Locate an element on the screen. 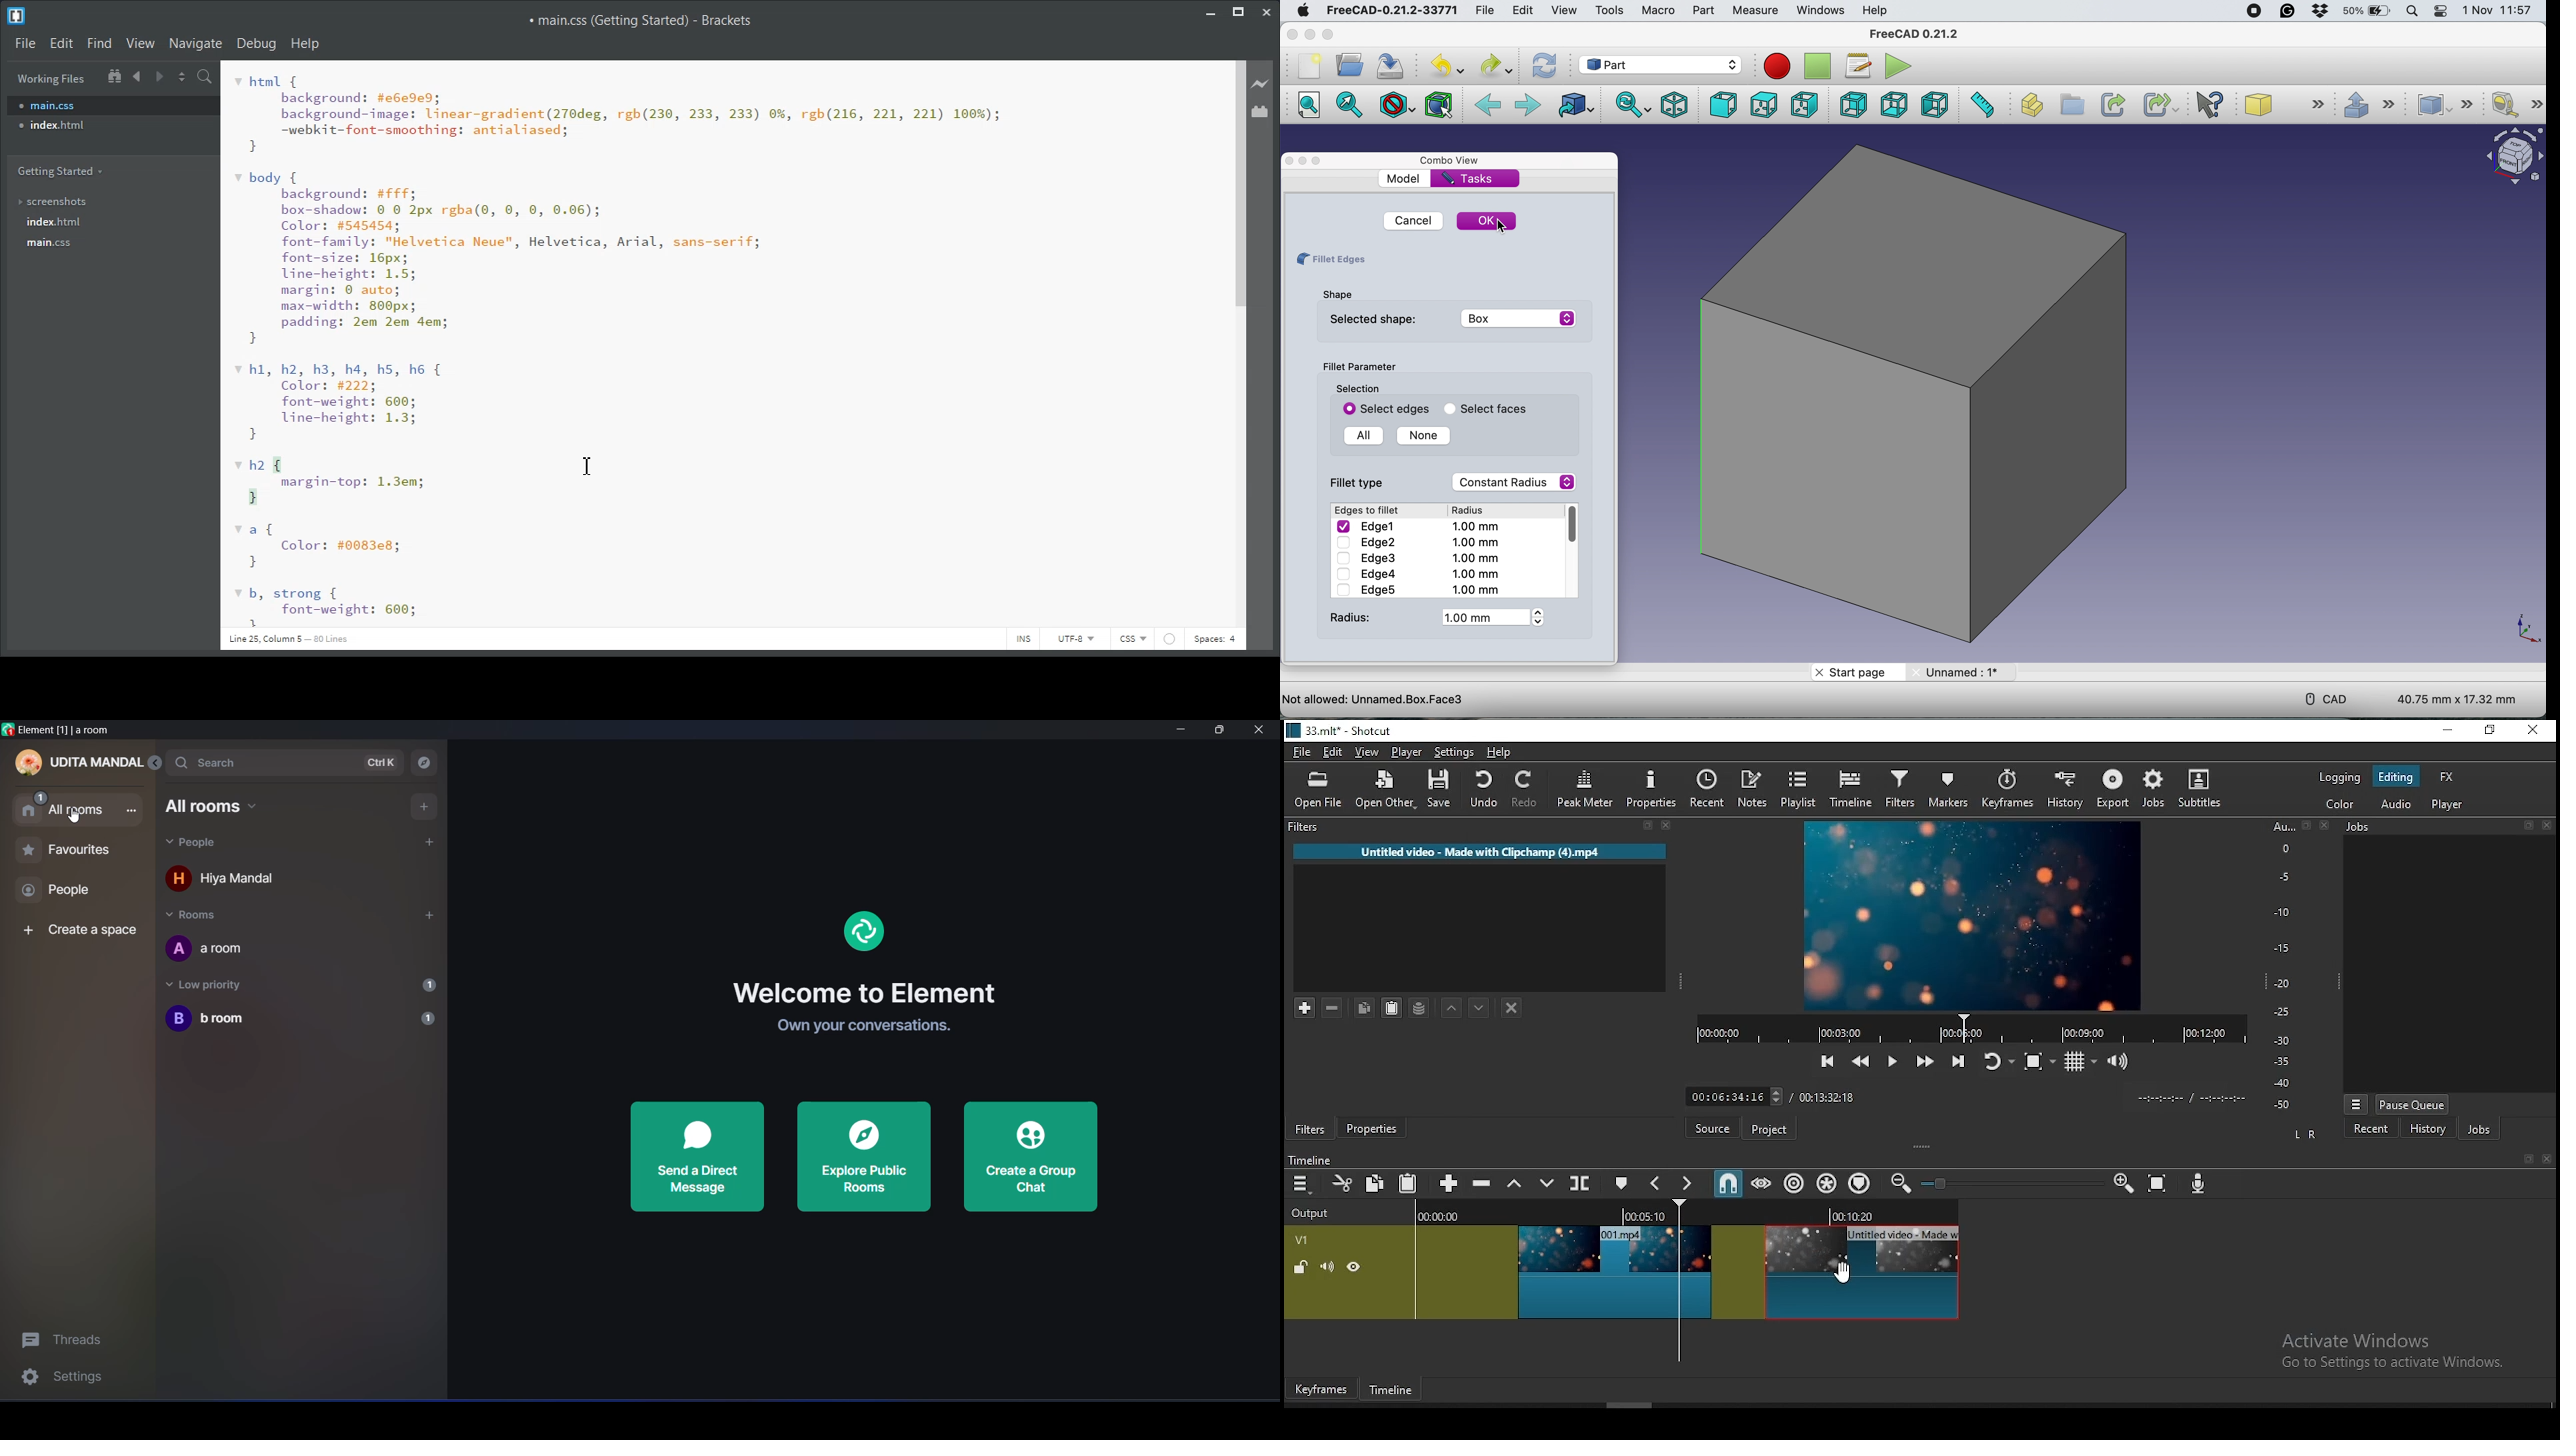 The height and width of the screenshot is (1456, 2576). jobs is located at coordinates (2154, 788).